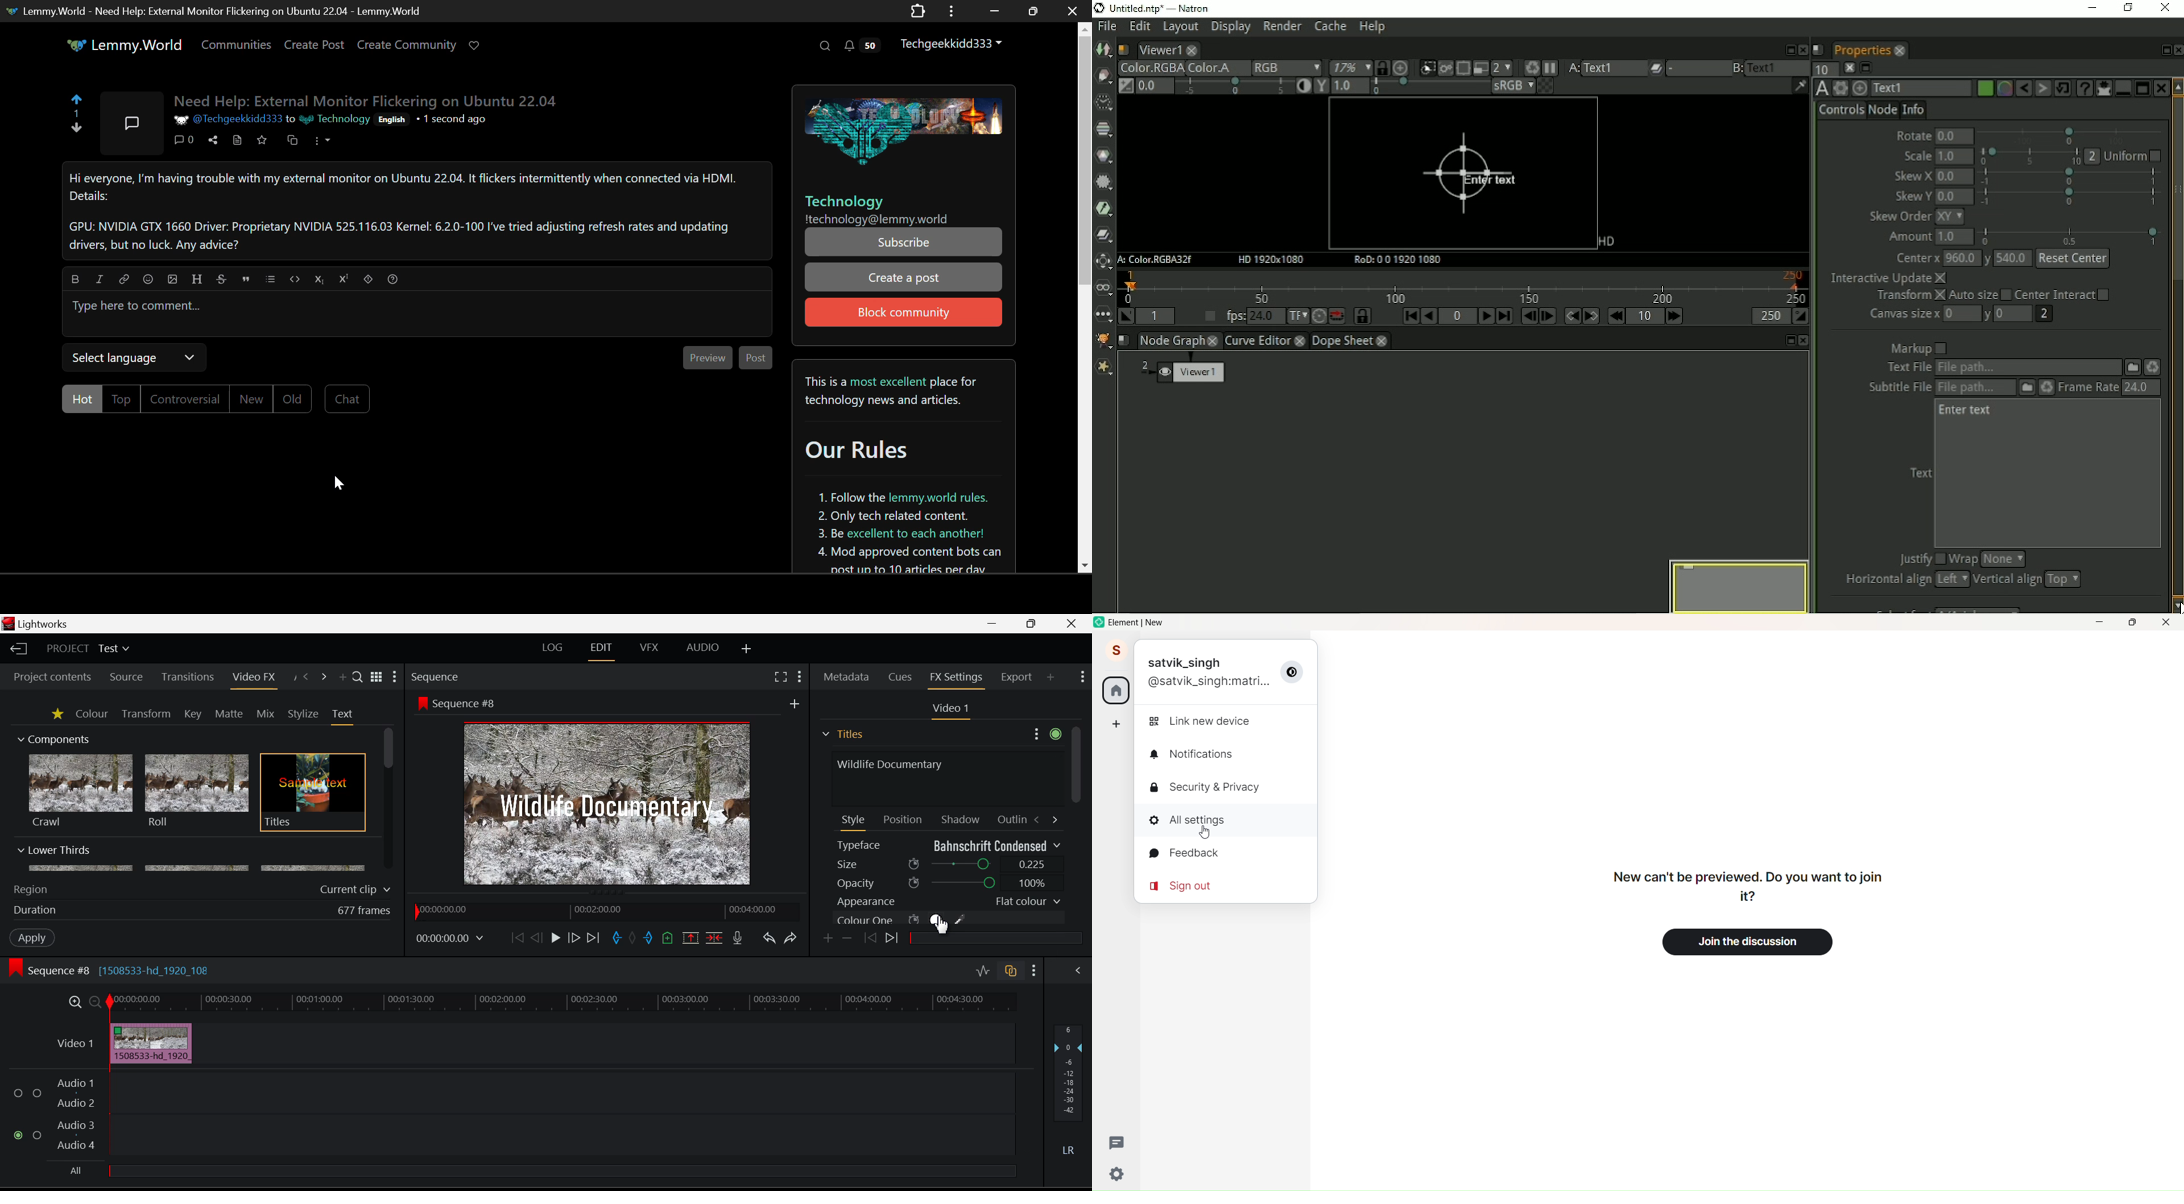 This screenshot has width=2184, height=1204. What do you see at coordinates (2167, 623) in the screenshot?
I see `Close` at bounding box center [2167, 623].